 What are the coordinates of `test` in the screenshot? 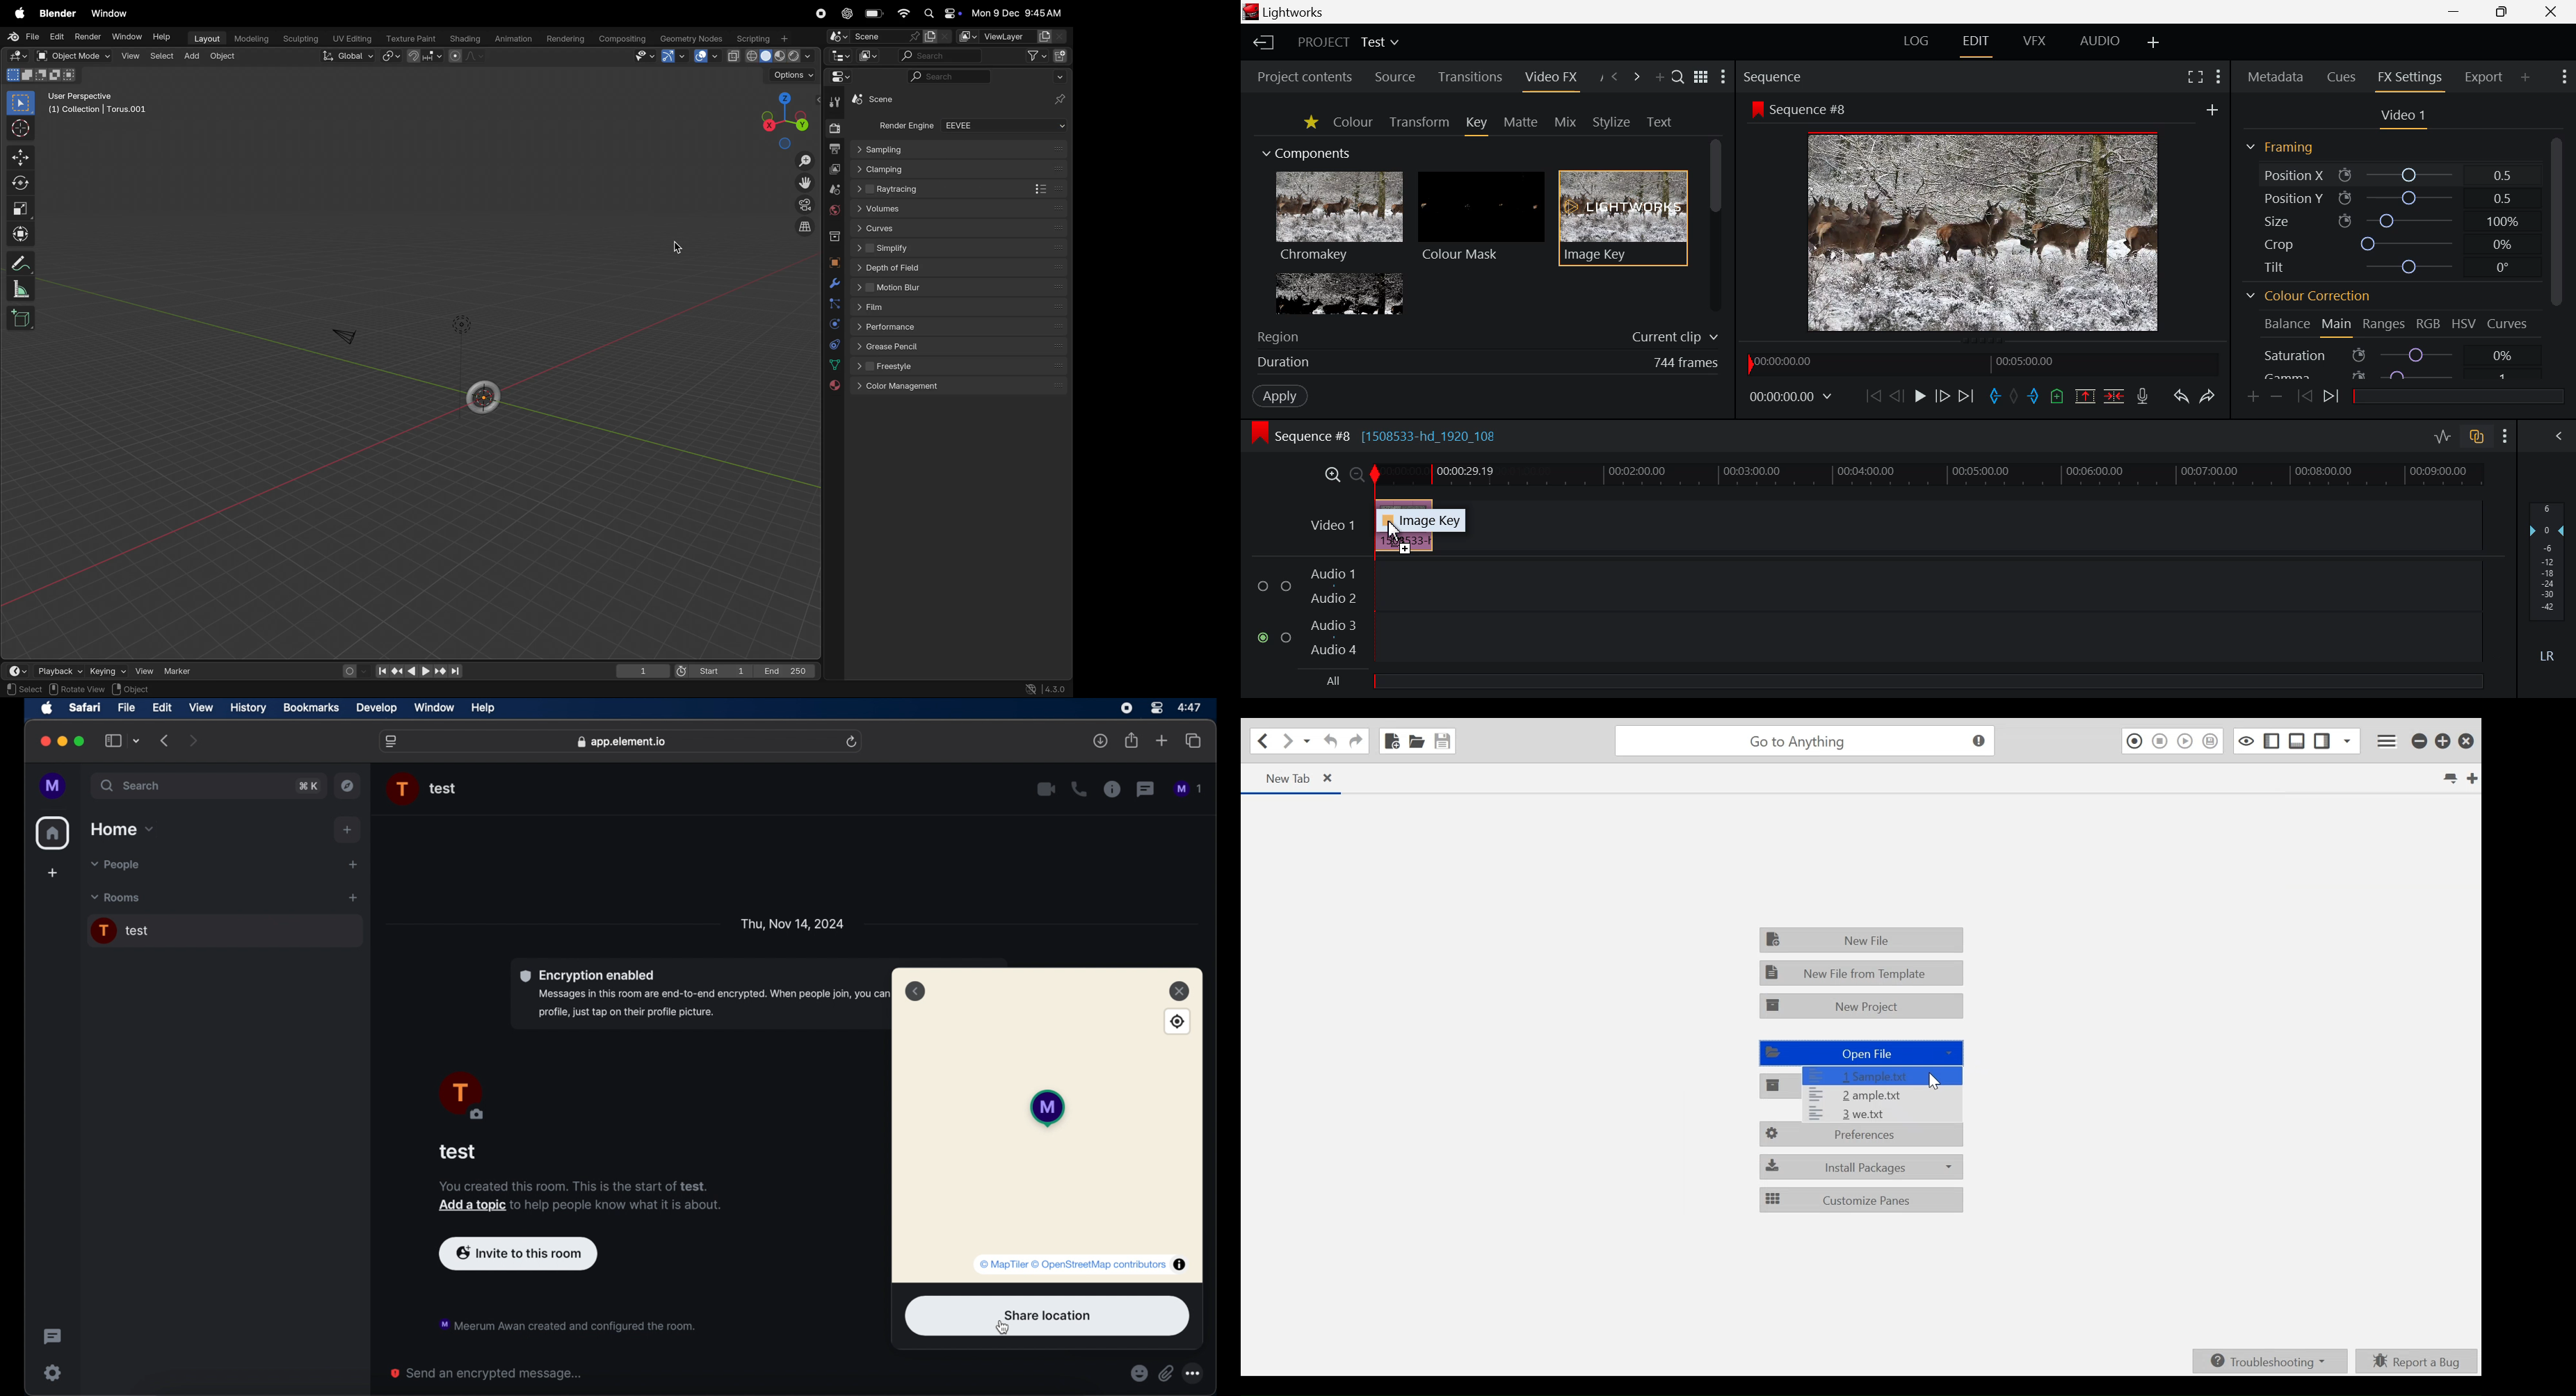 It's located at (458, 1152).